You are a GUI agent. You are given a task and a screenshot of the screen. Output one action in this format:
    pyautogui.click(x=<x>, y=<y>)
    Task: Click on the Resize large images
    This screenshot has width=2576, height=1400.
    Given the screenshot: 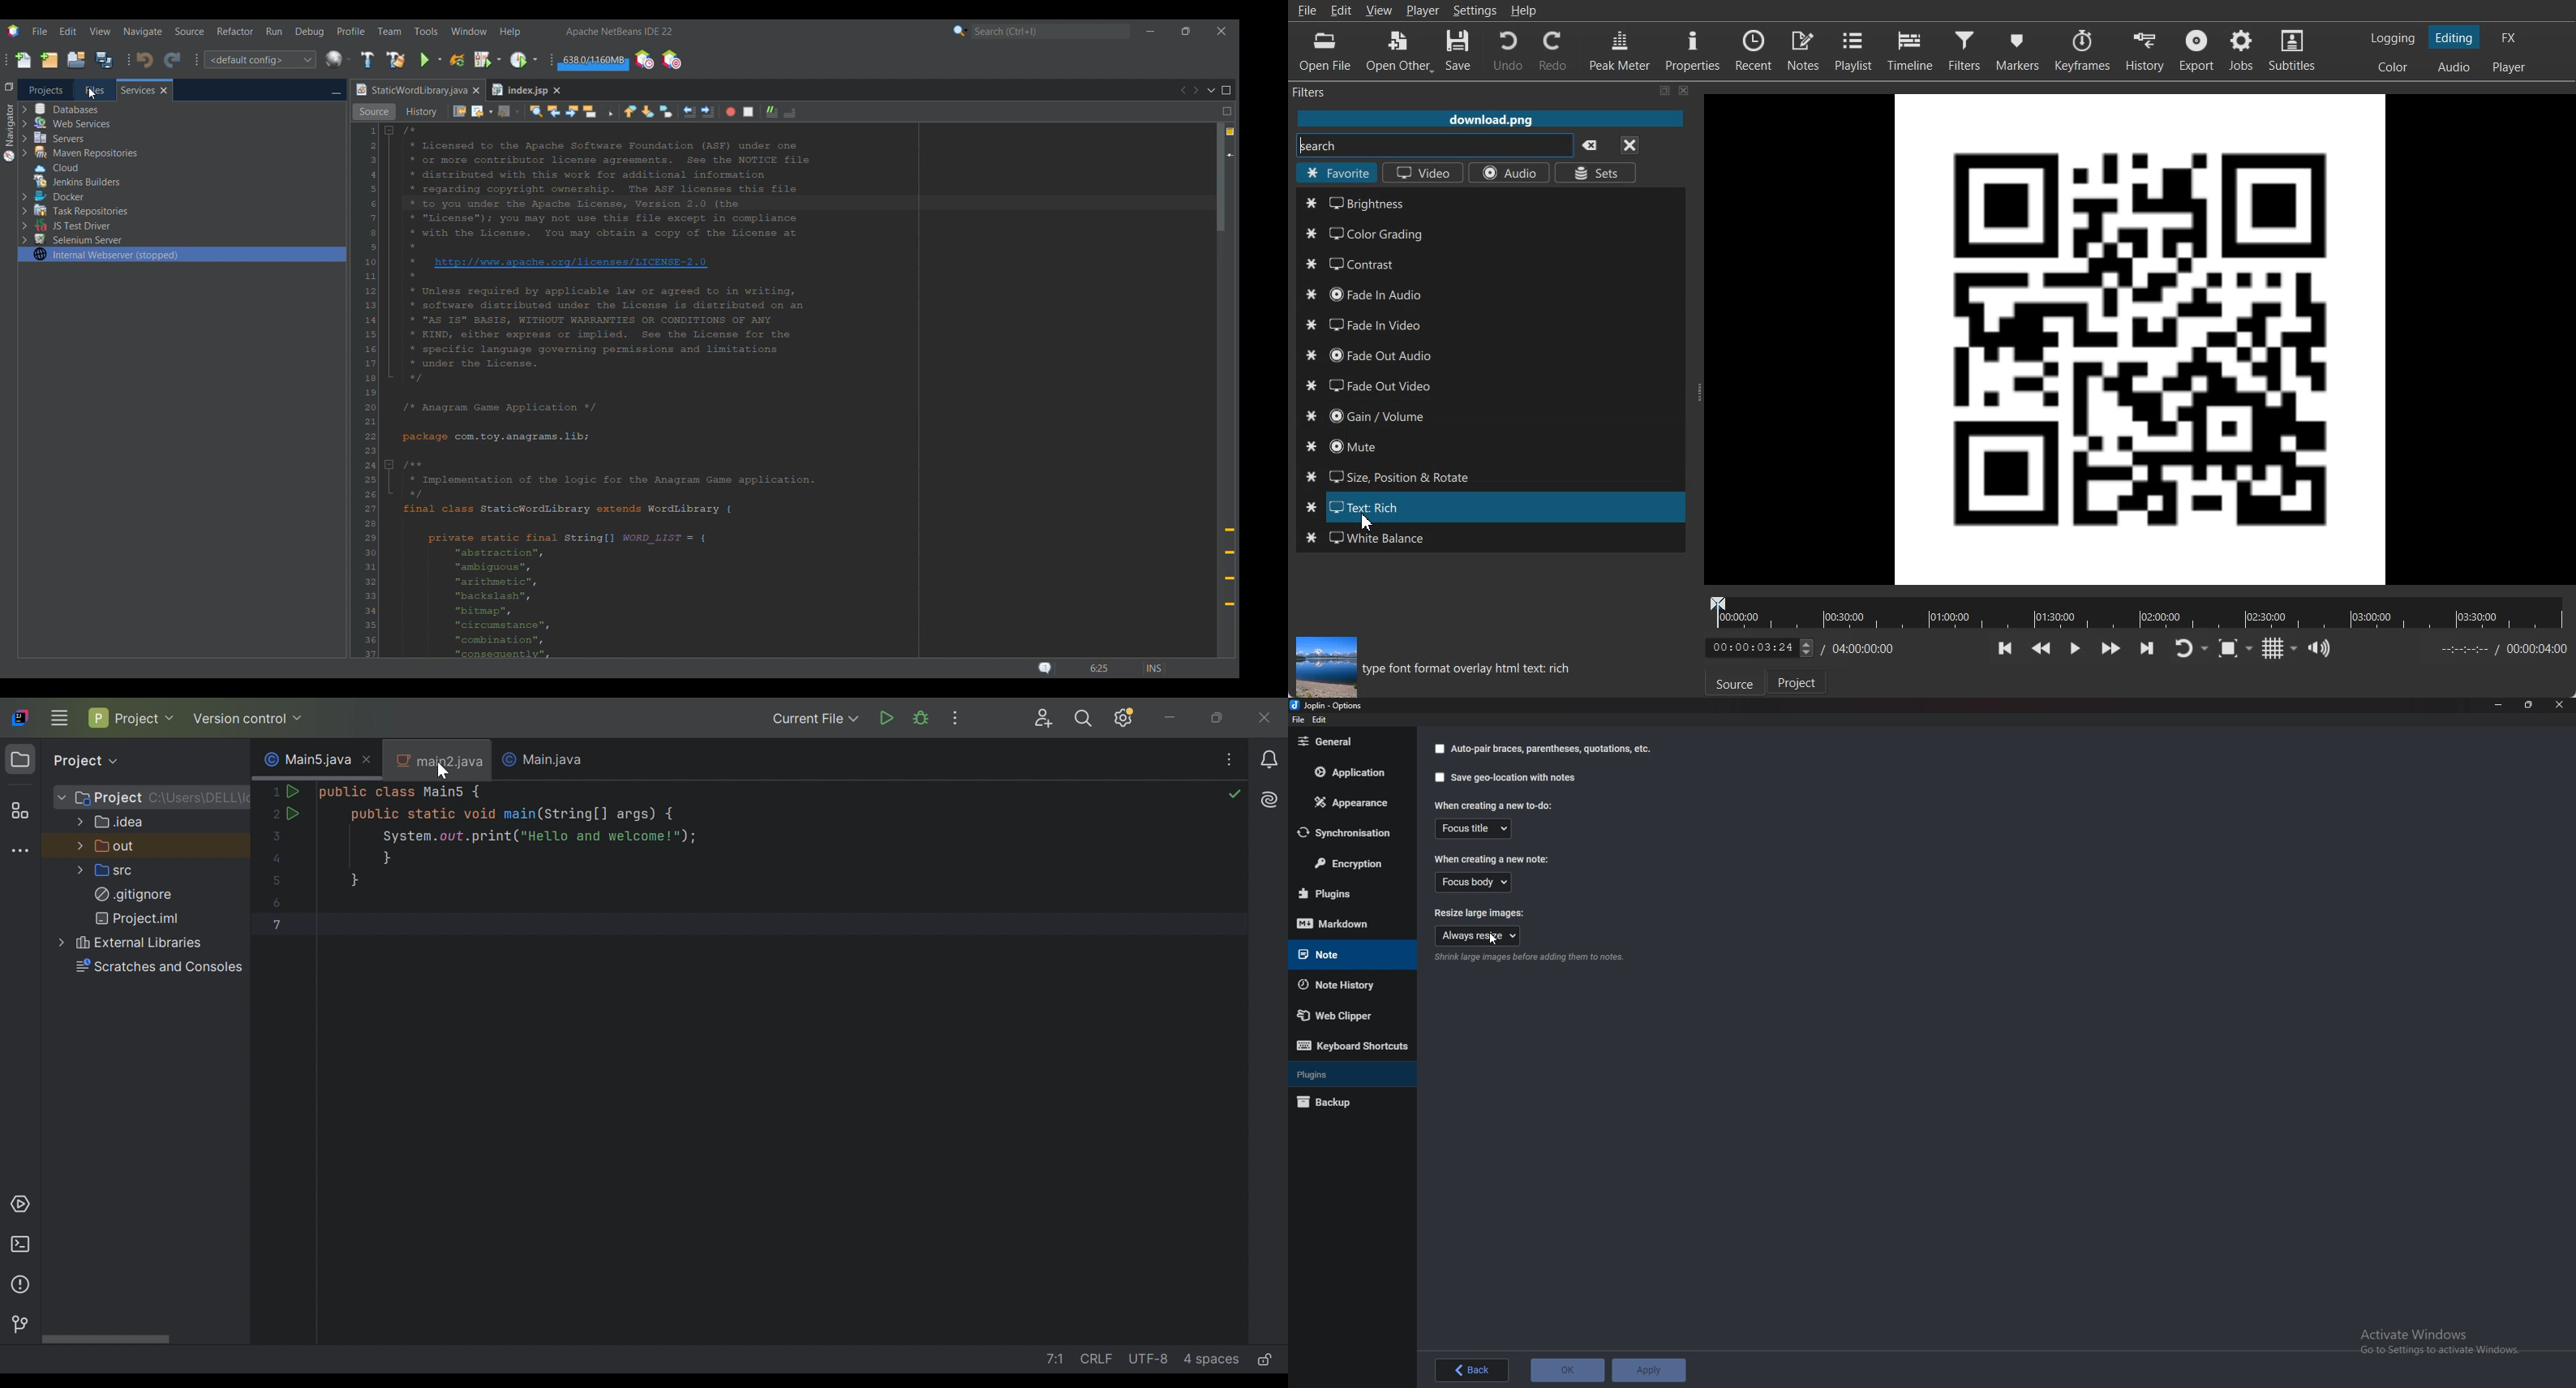 What is the action you would take?
    pyautogui.click(x=1487, y=915)
    